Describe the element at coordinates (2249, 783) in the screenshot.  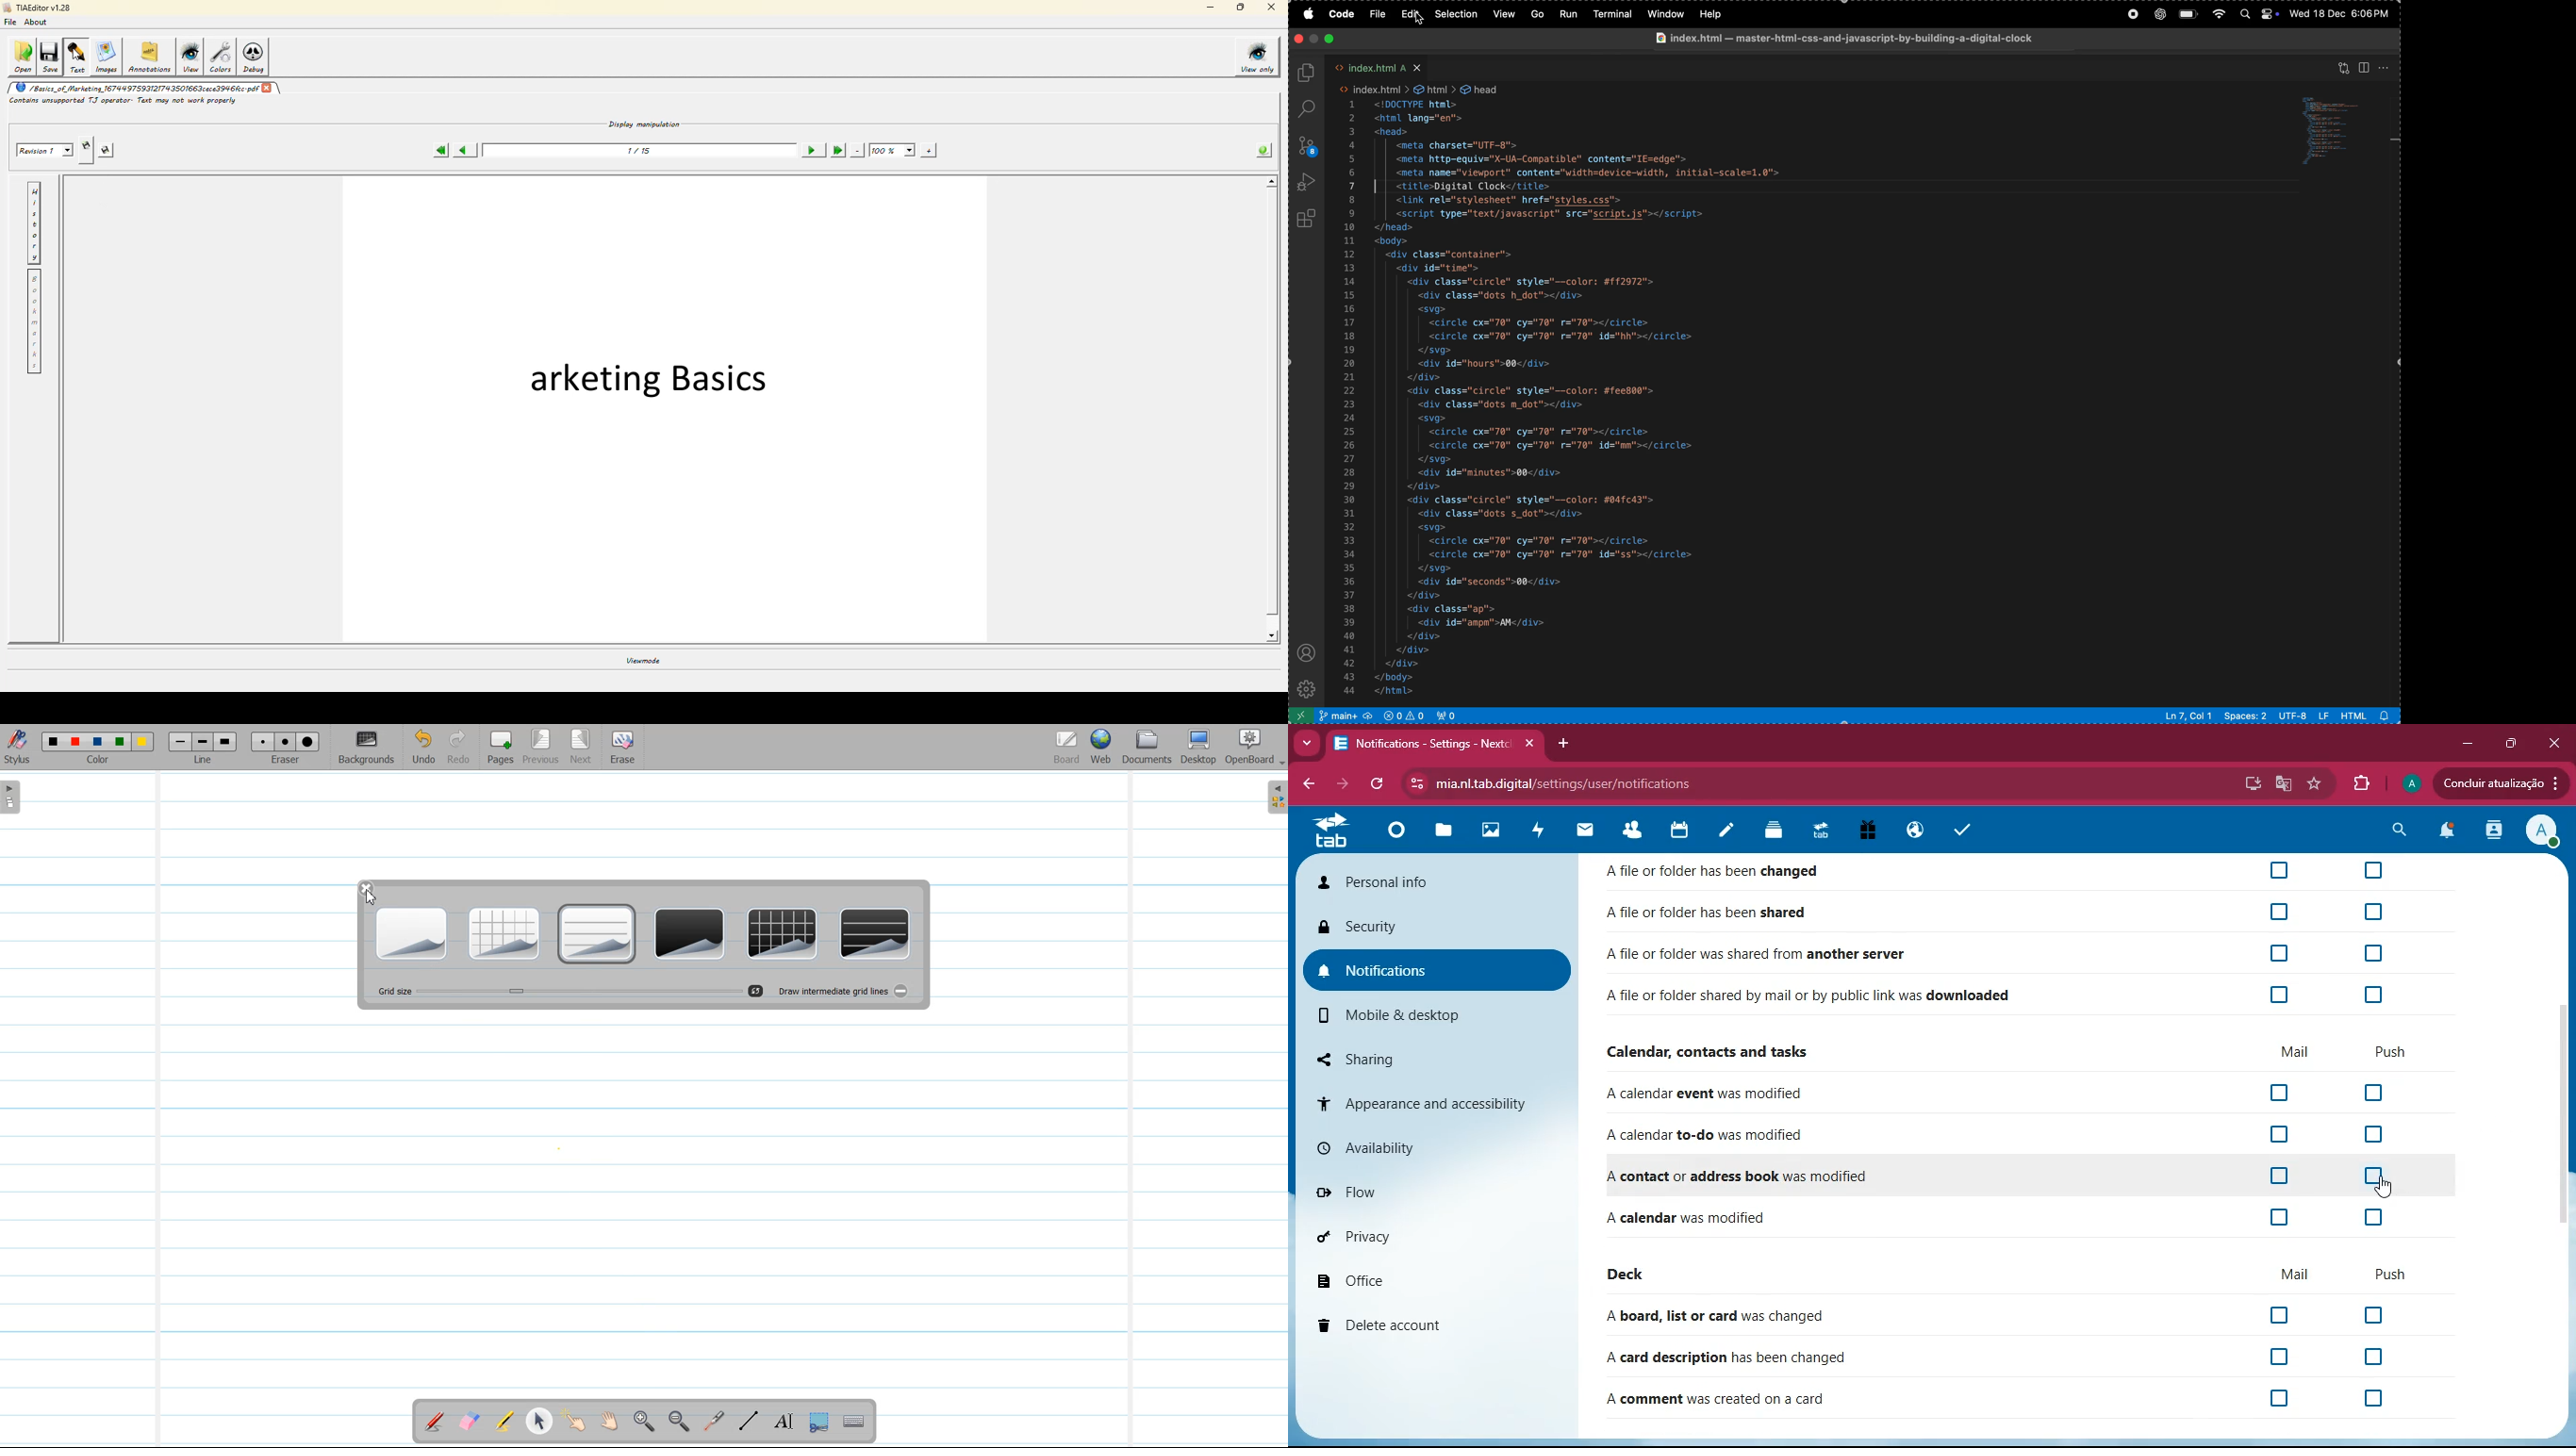
I see `desktop` at that location.